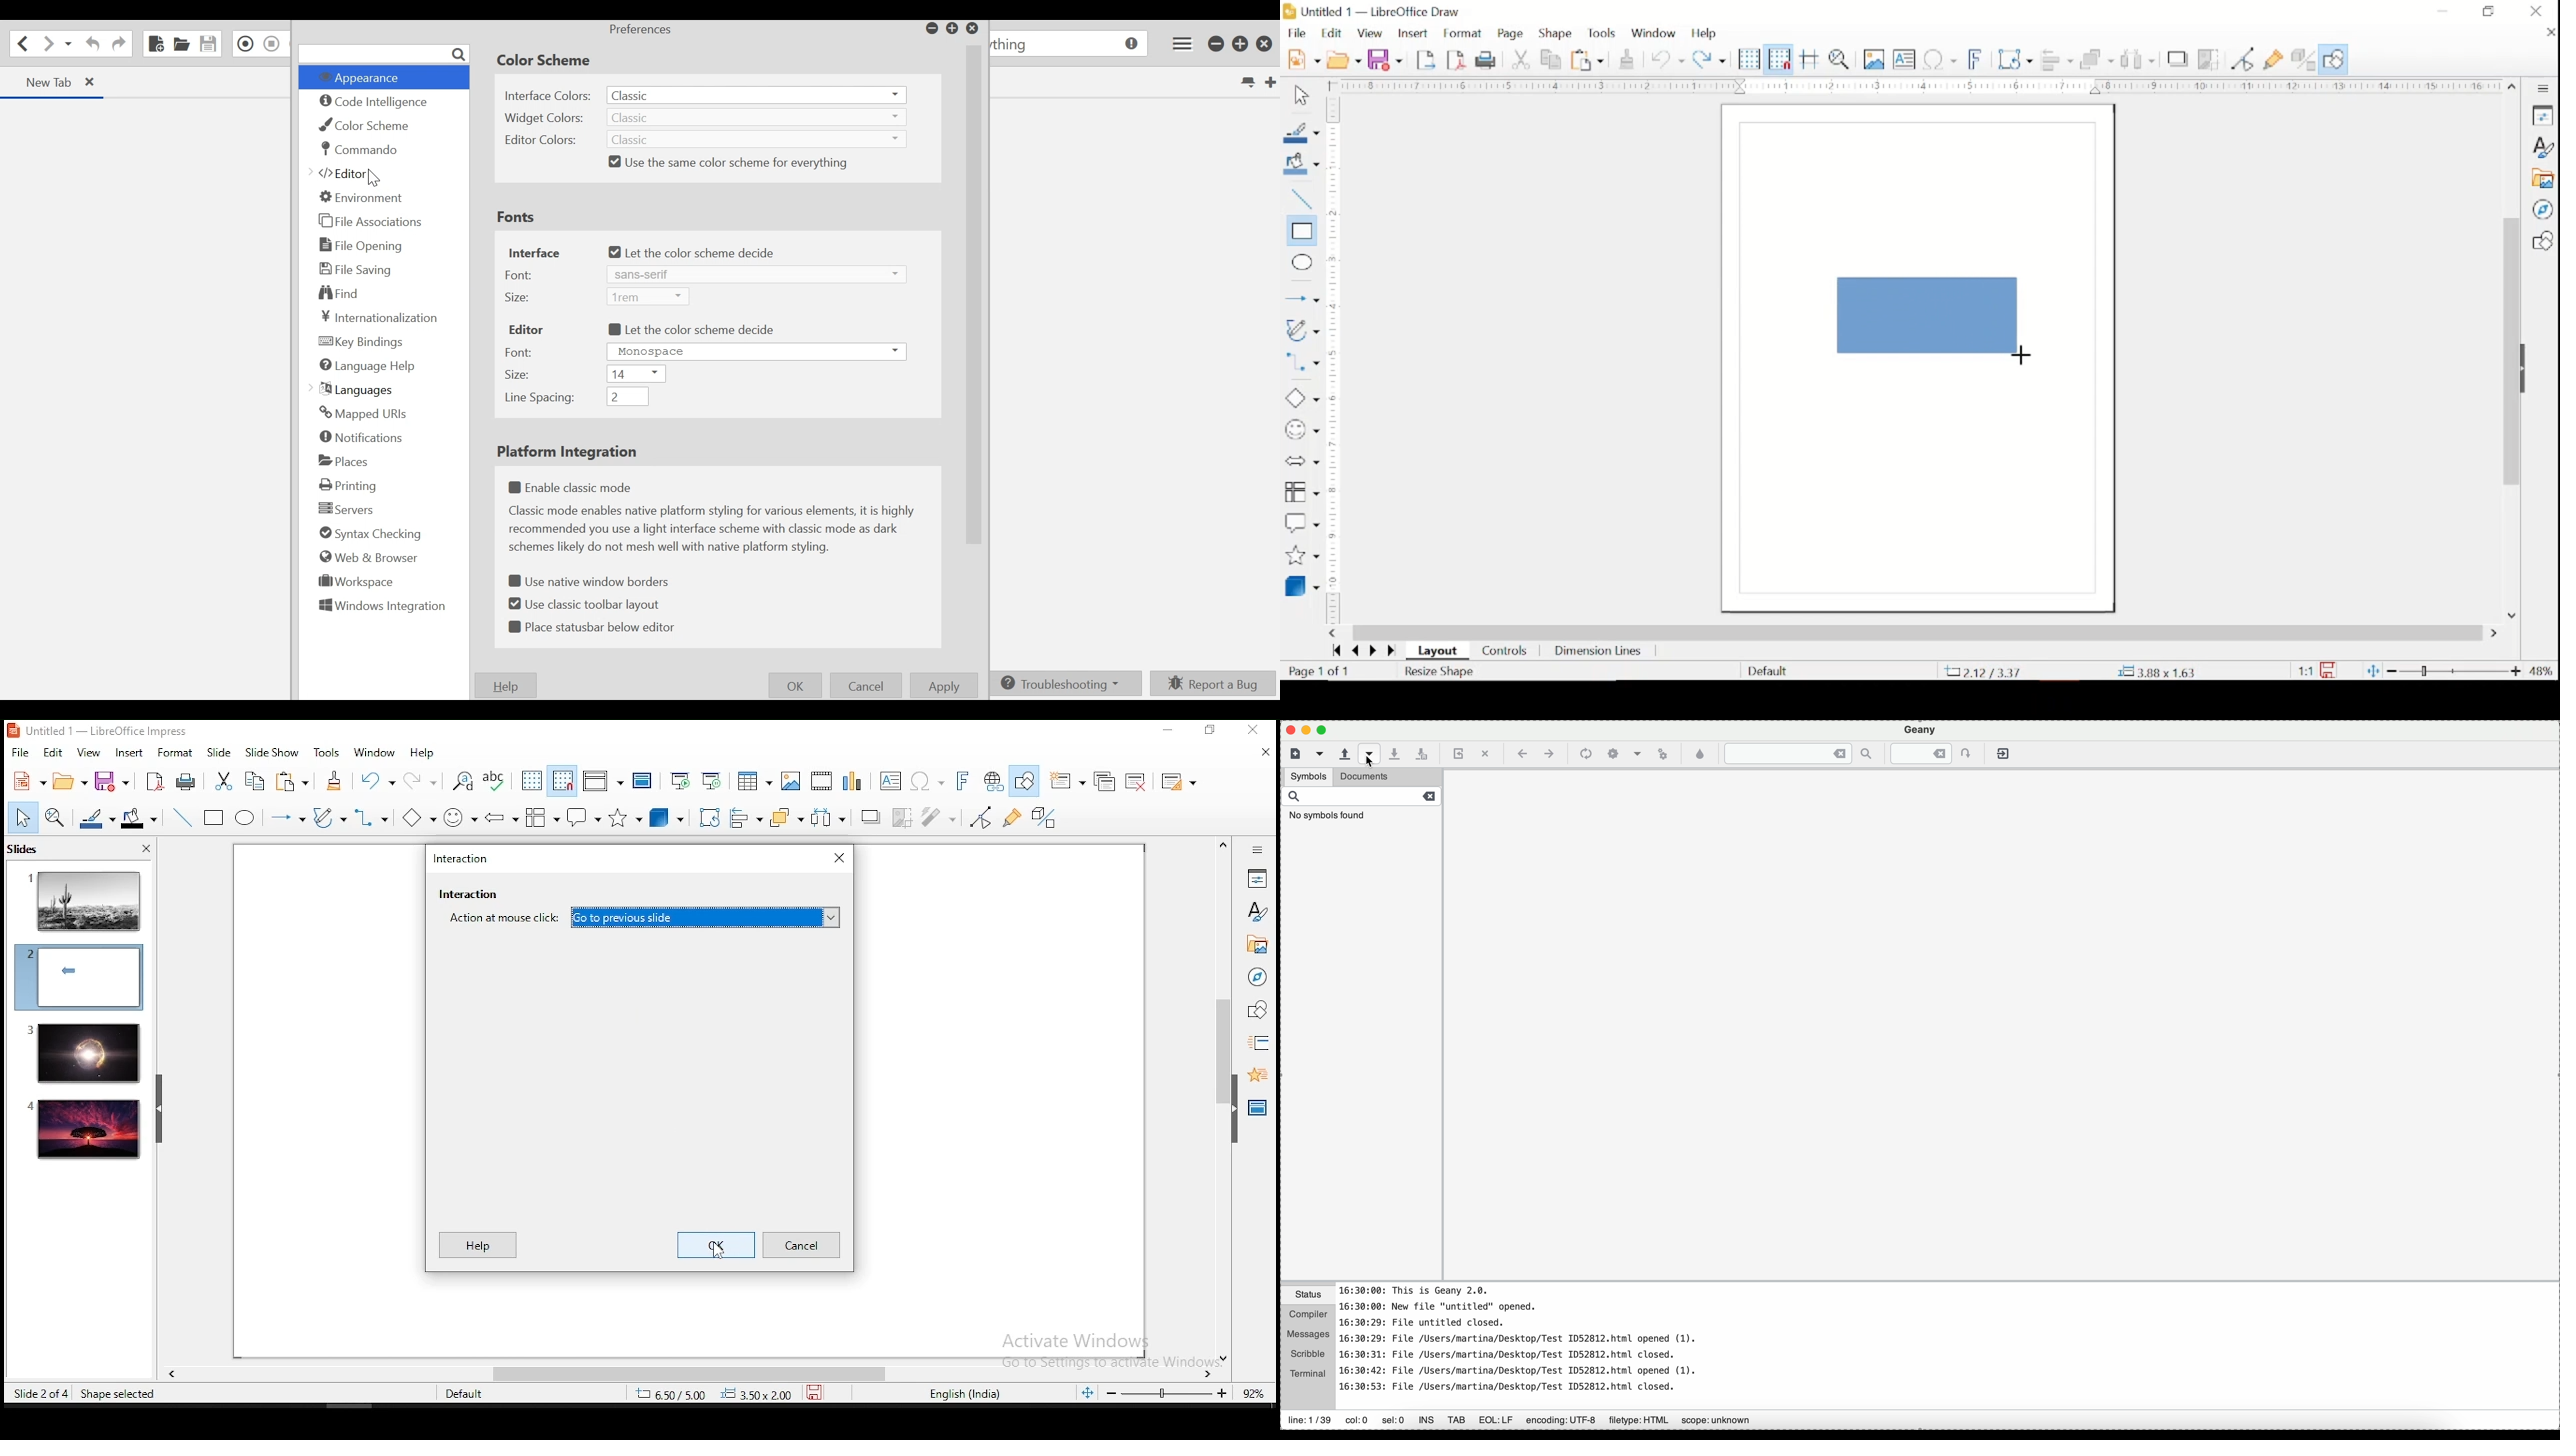 The image size is (2576, 1456). I want to click on restore down, so click(2488, 11).